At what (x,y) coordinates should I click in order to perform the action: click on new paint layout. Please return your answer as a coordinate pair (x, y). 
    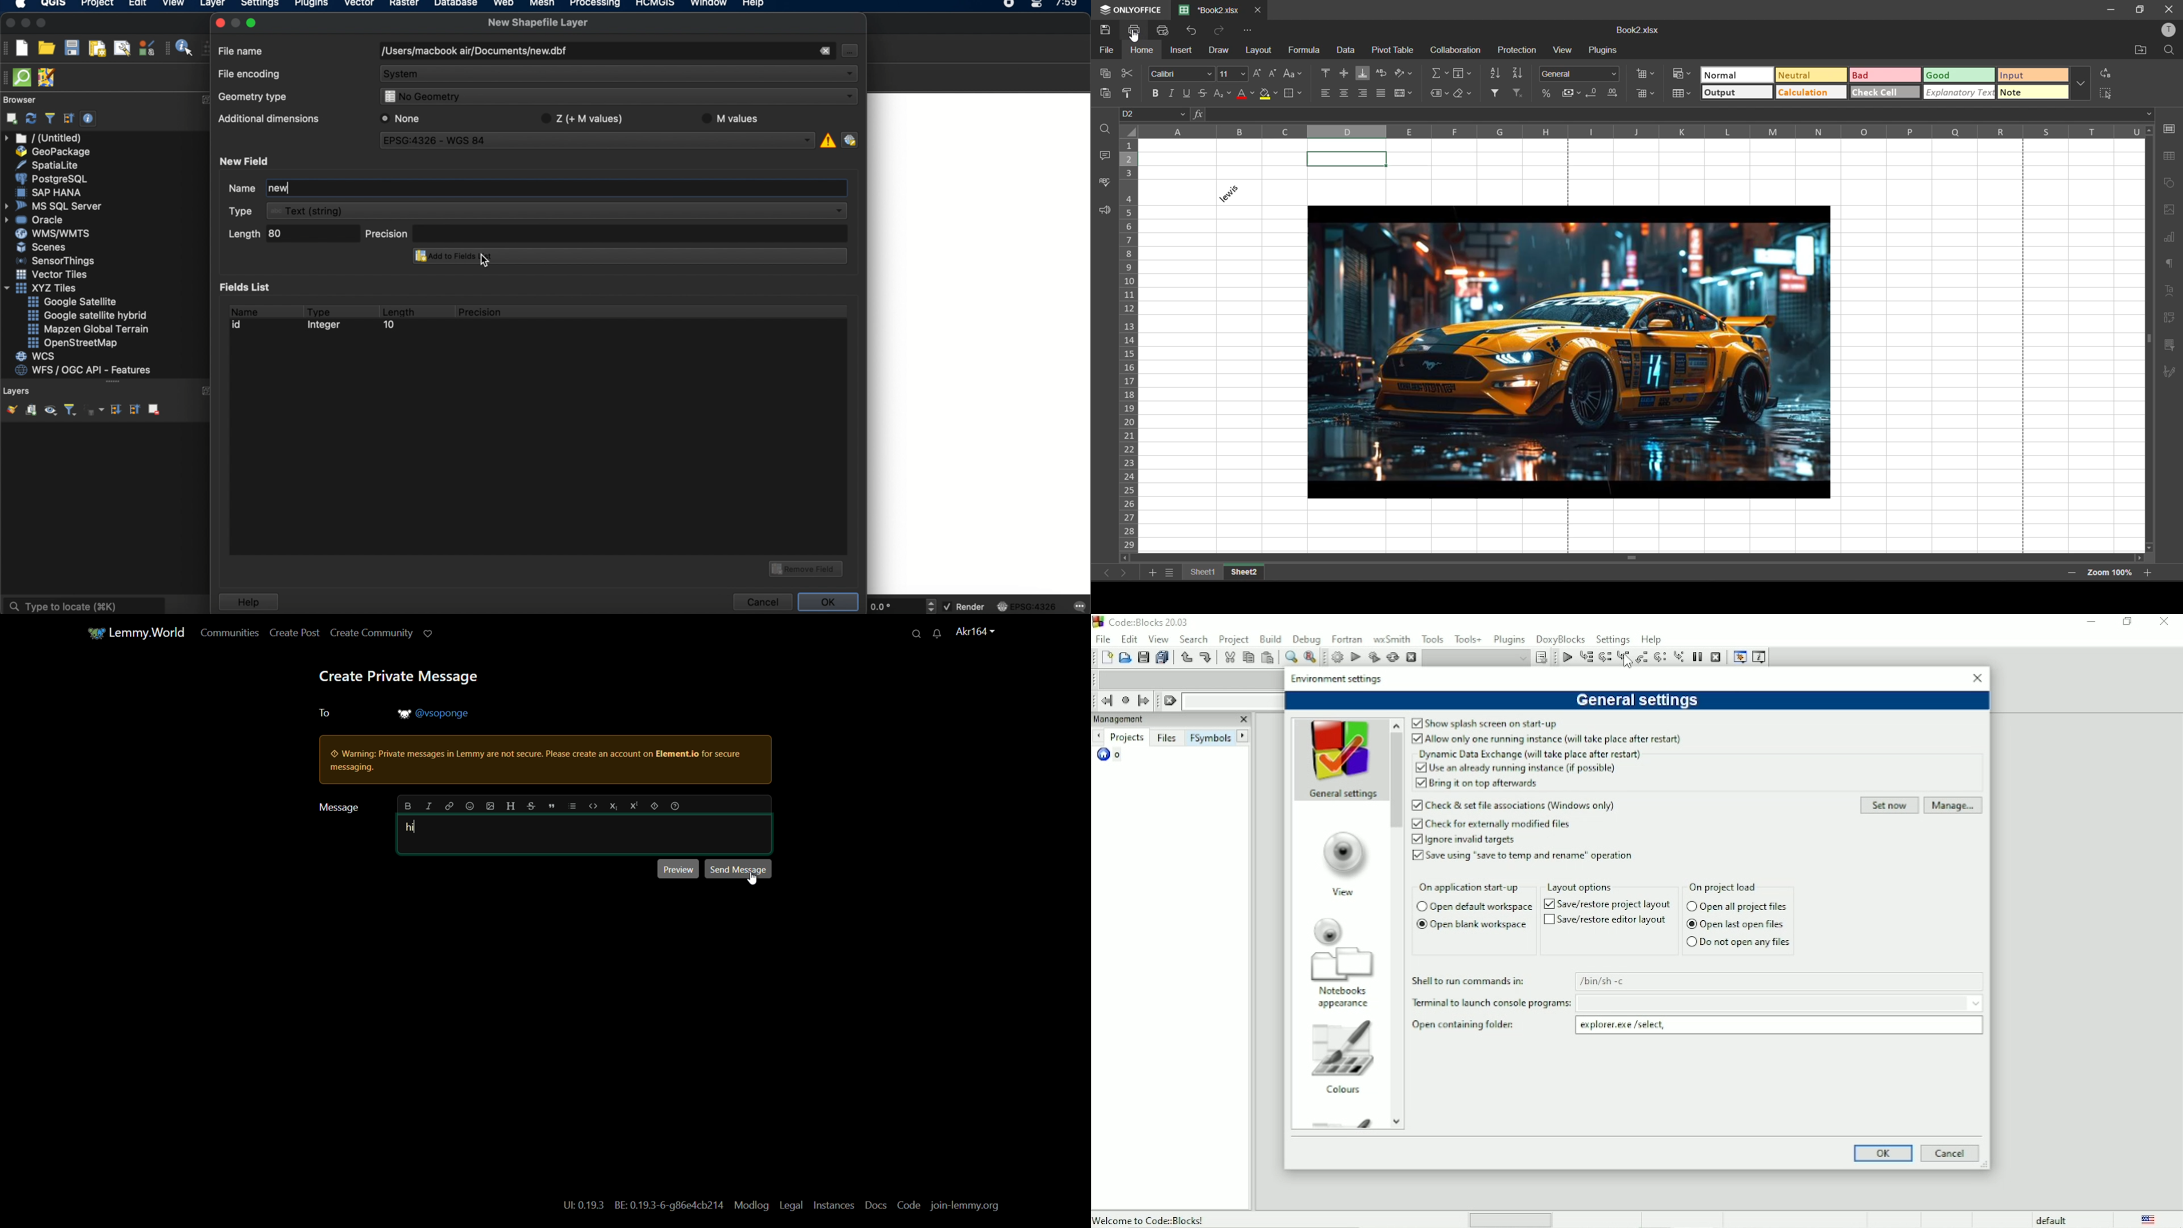
    Looking at the image, I should click on (96, 49).